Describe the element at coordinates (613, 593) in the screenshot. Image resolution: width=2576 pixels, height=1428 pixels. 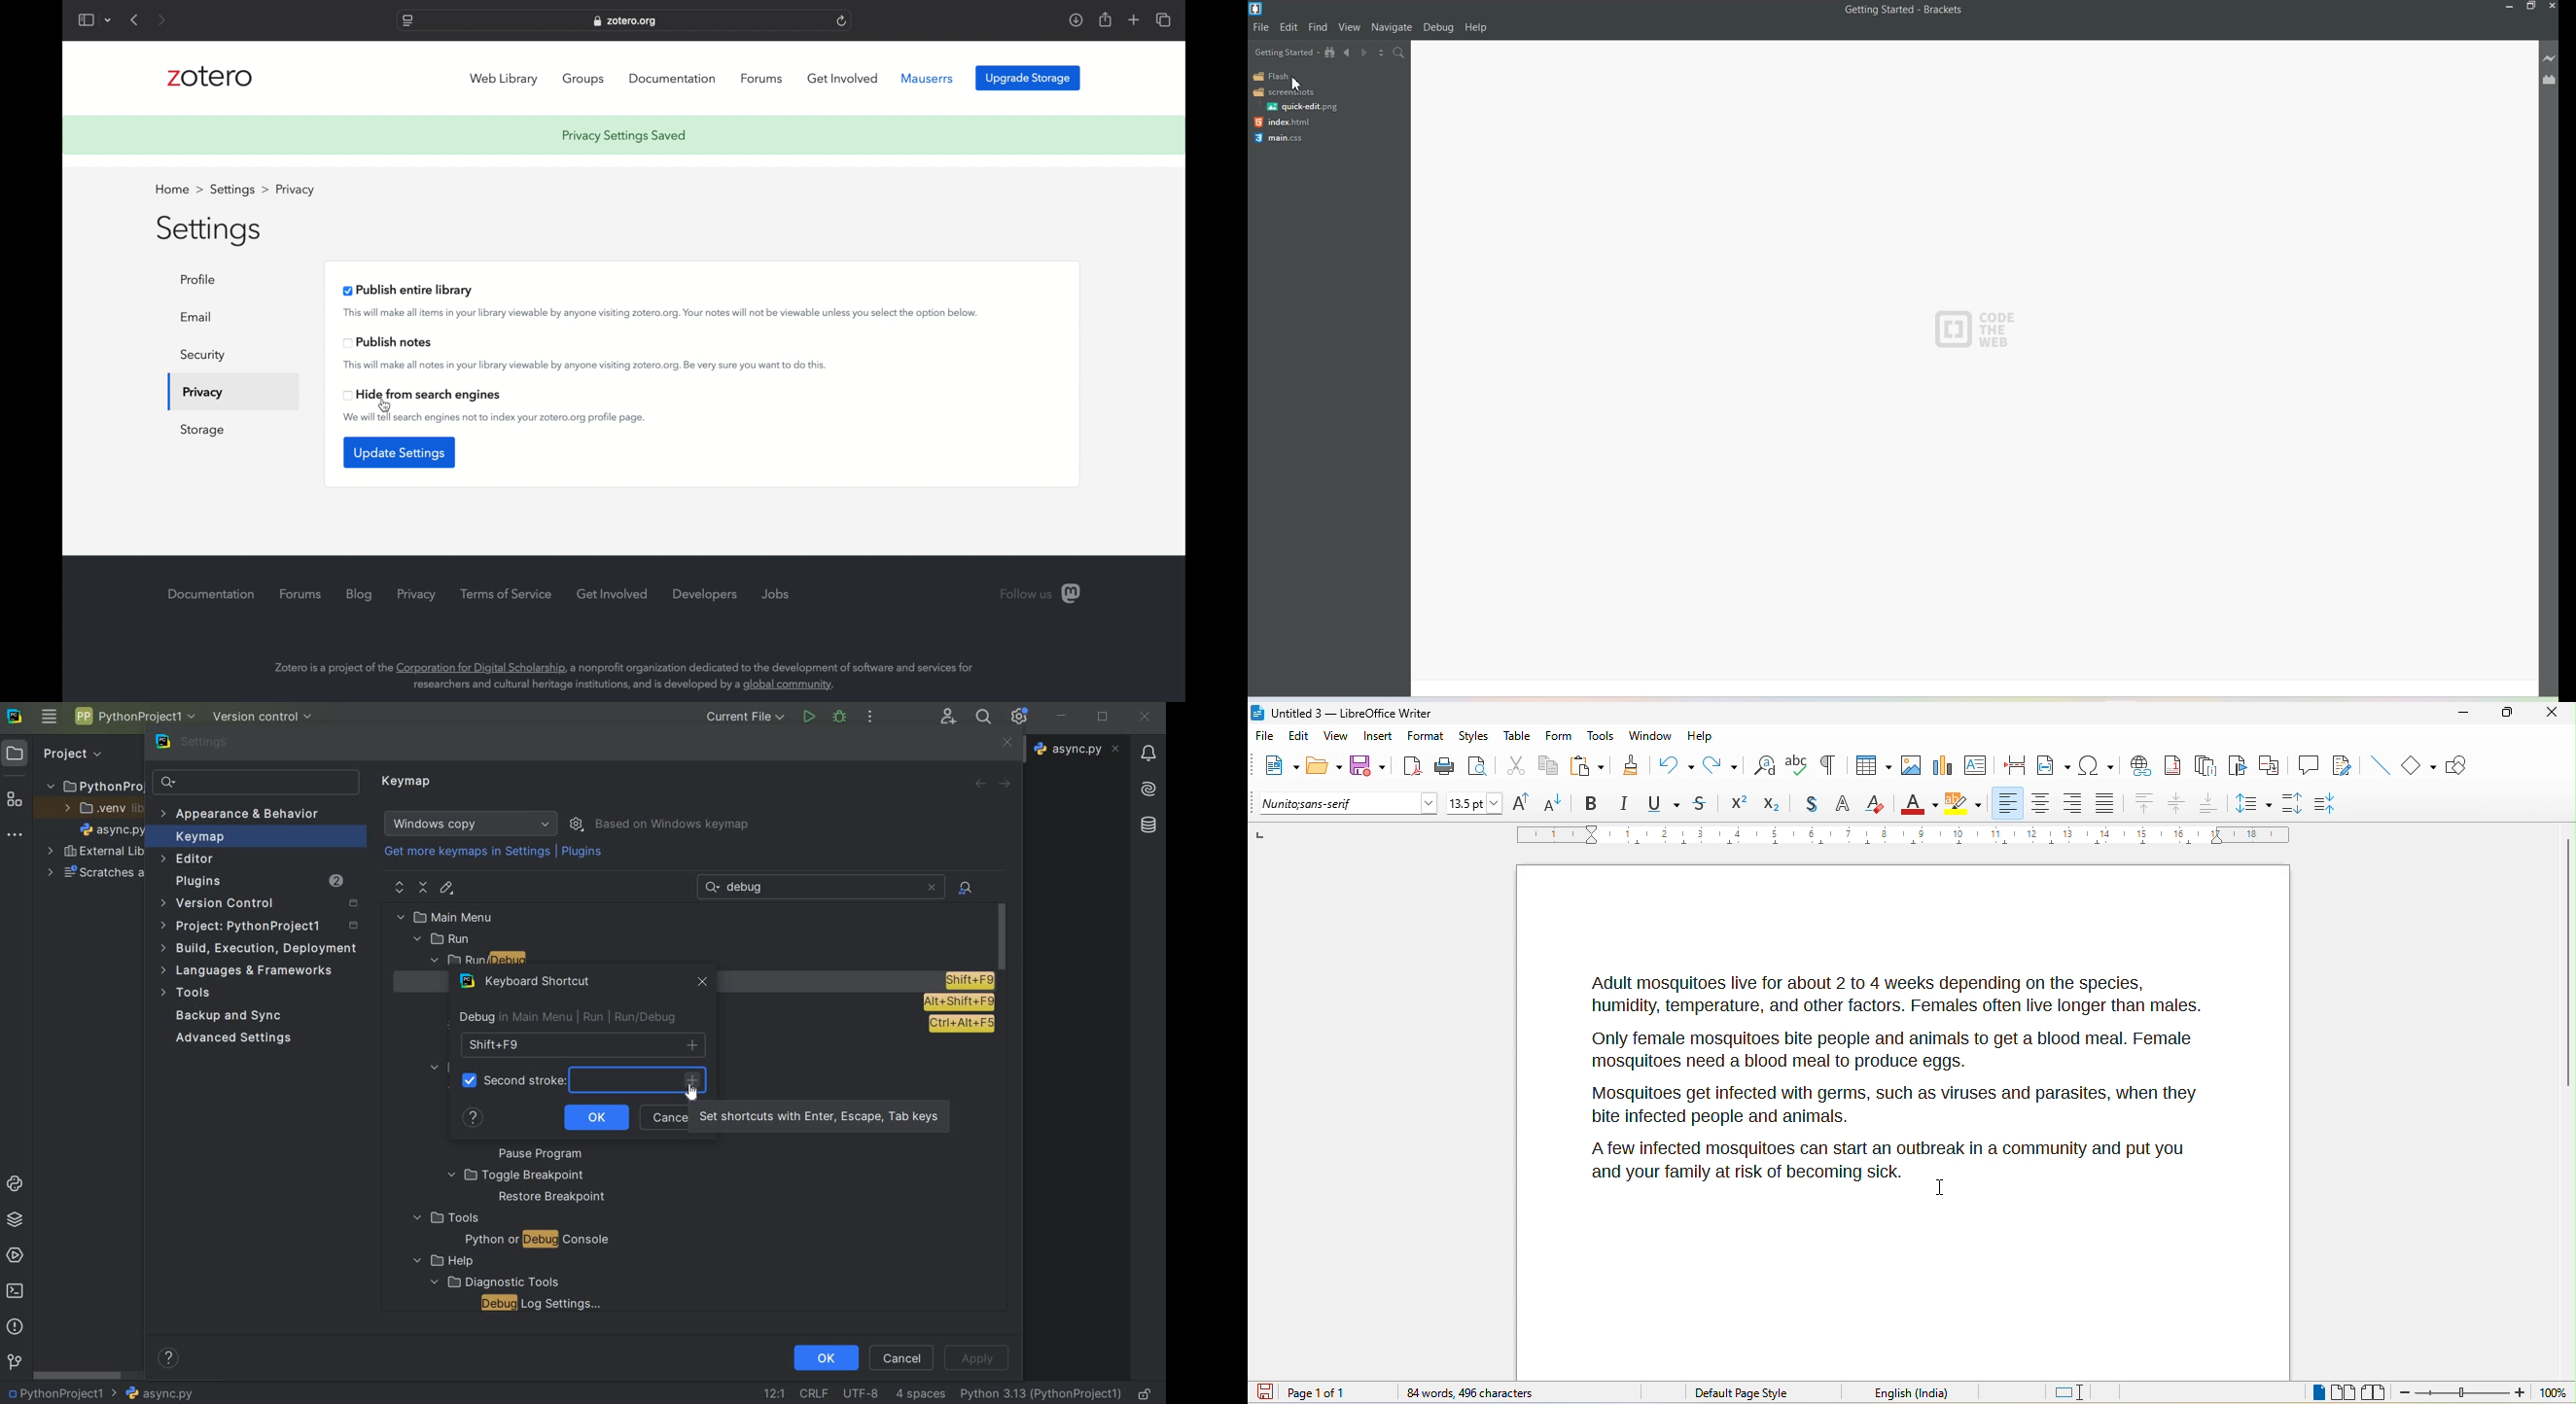
I see `get involved` at that location.